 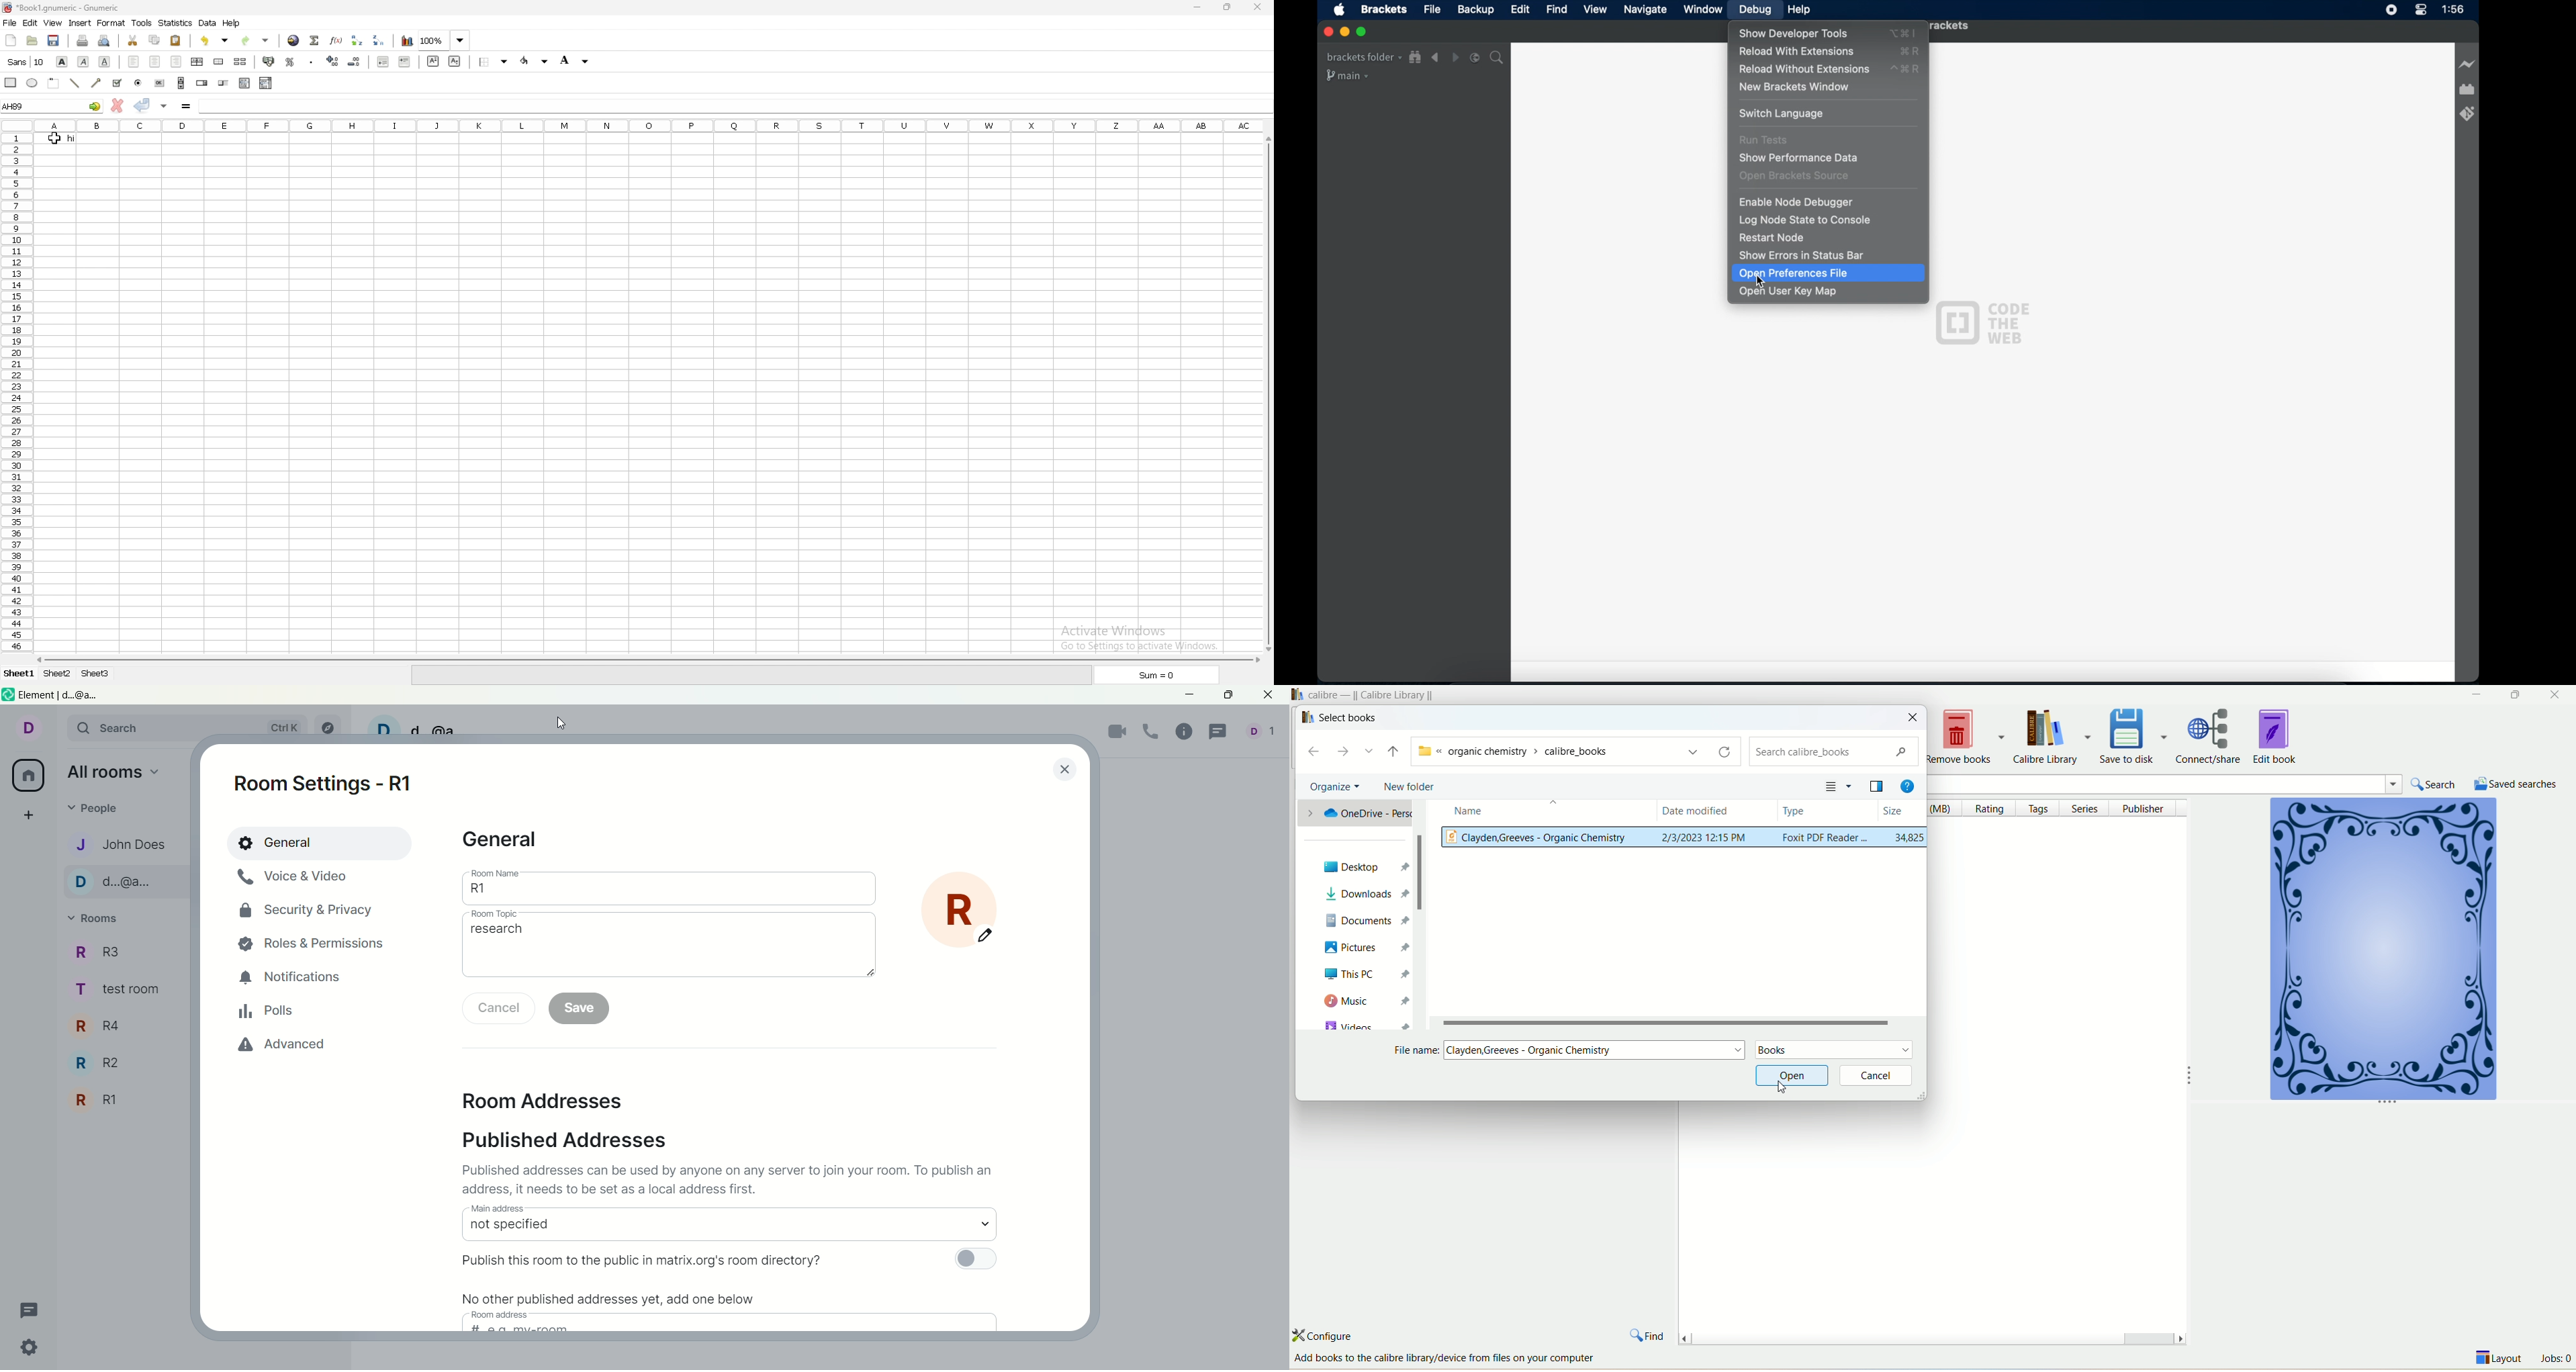 I want to click on toggle button, so click(x=974, y=1259).